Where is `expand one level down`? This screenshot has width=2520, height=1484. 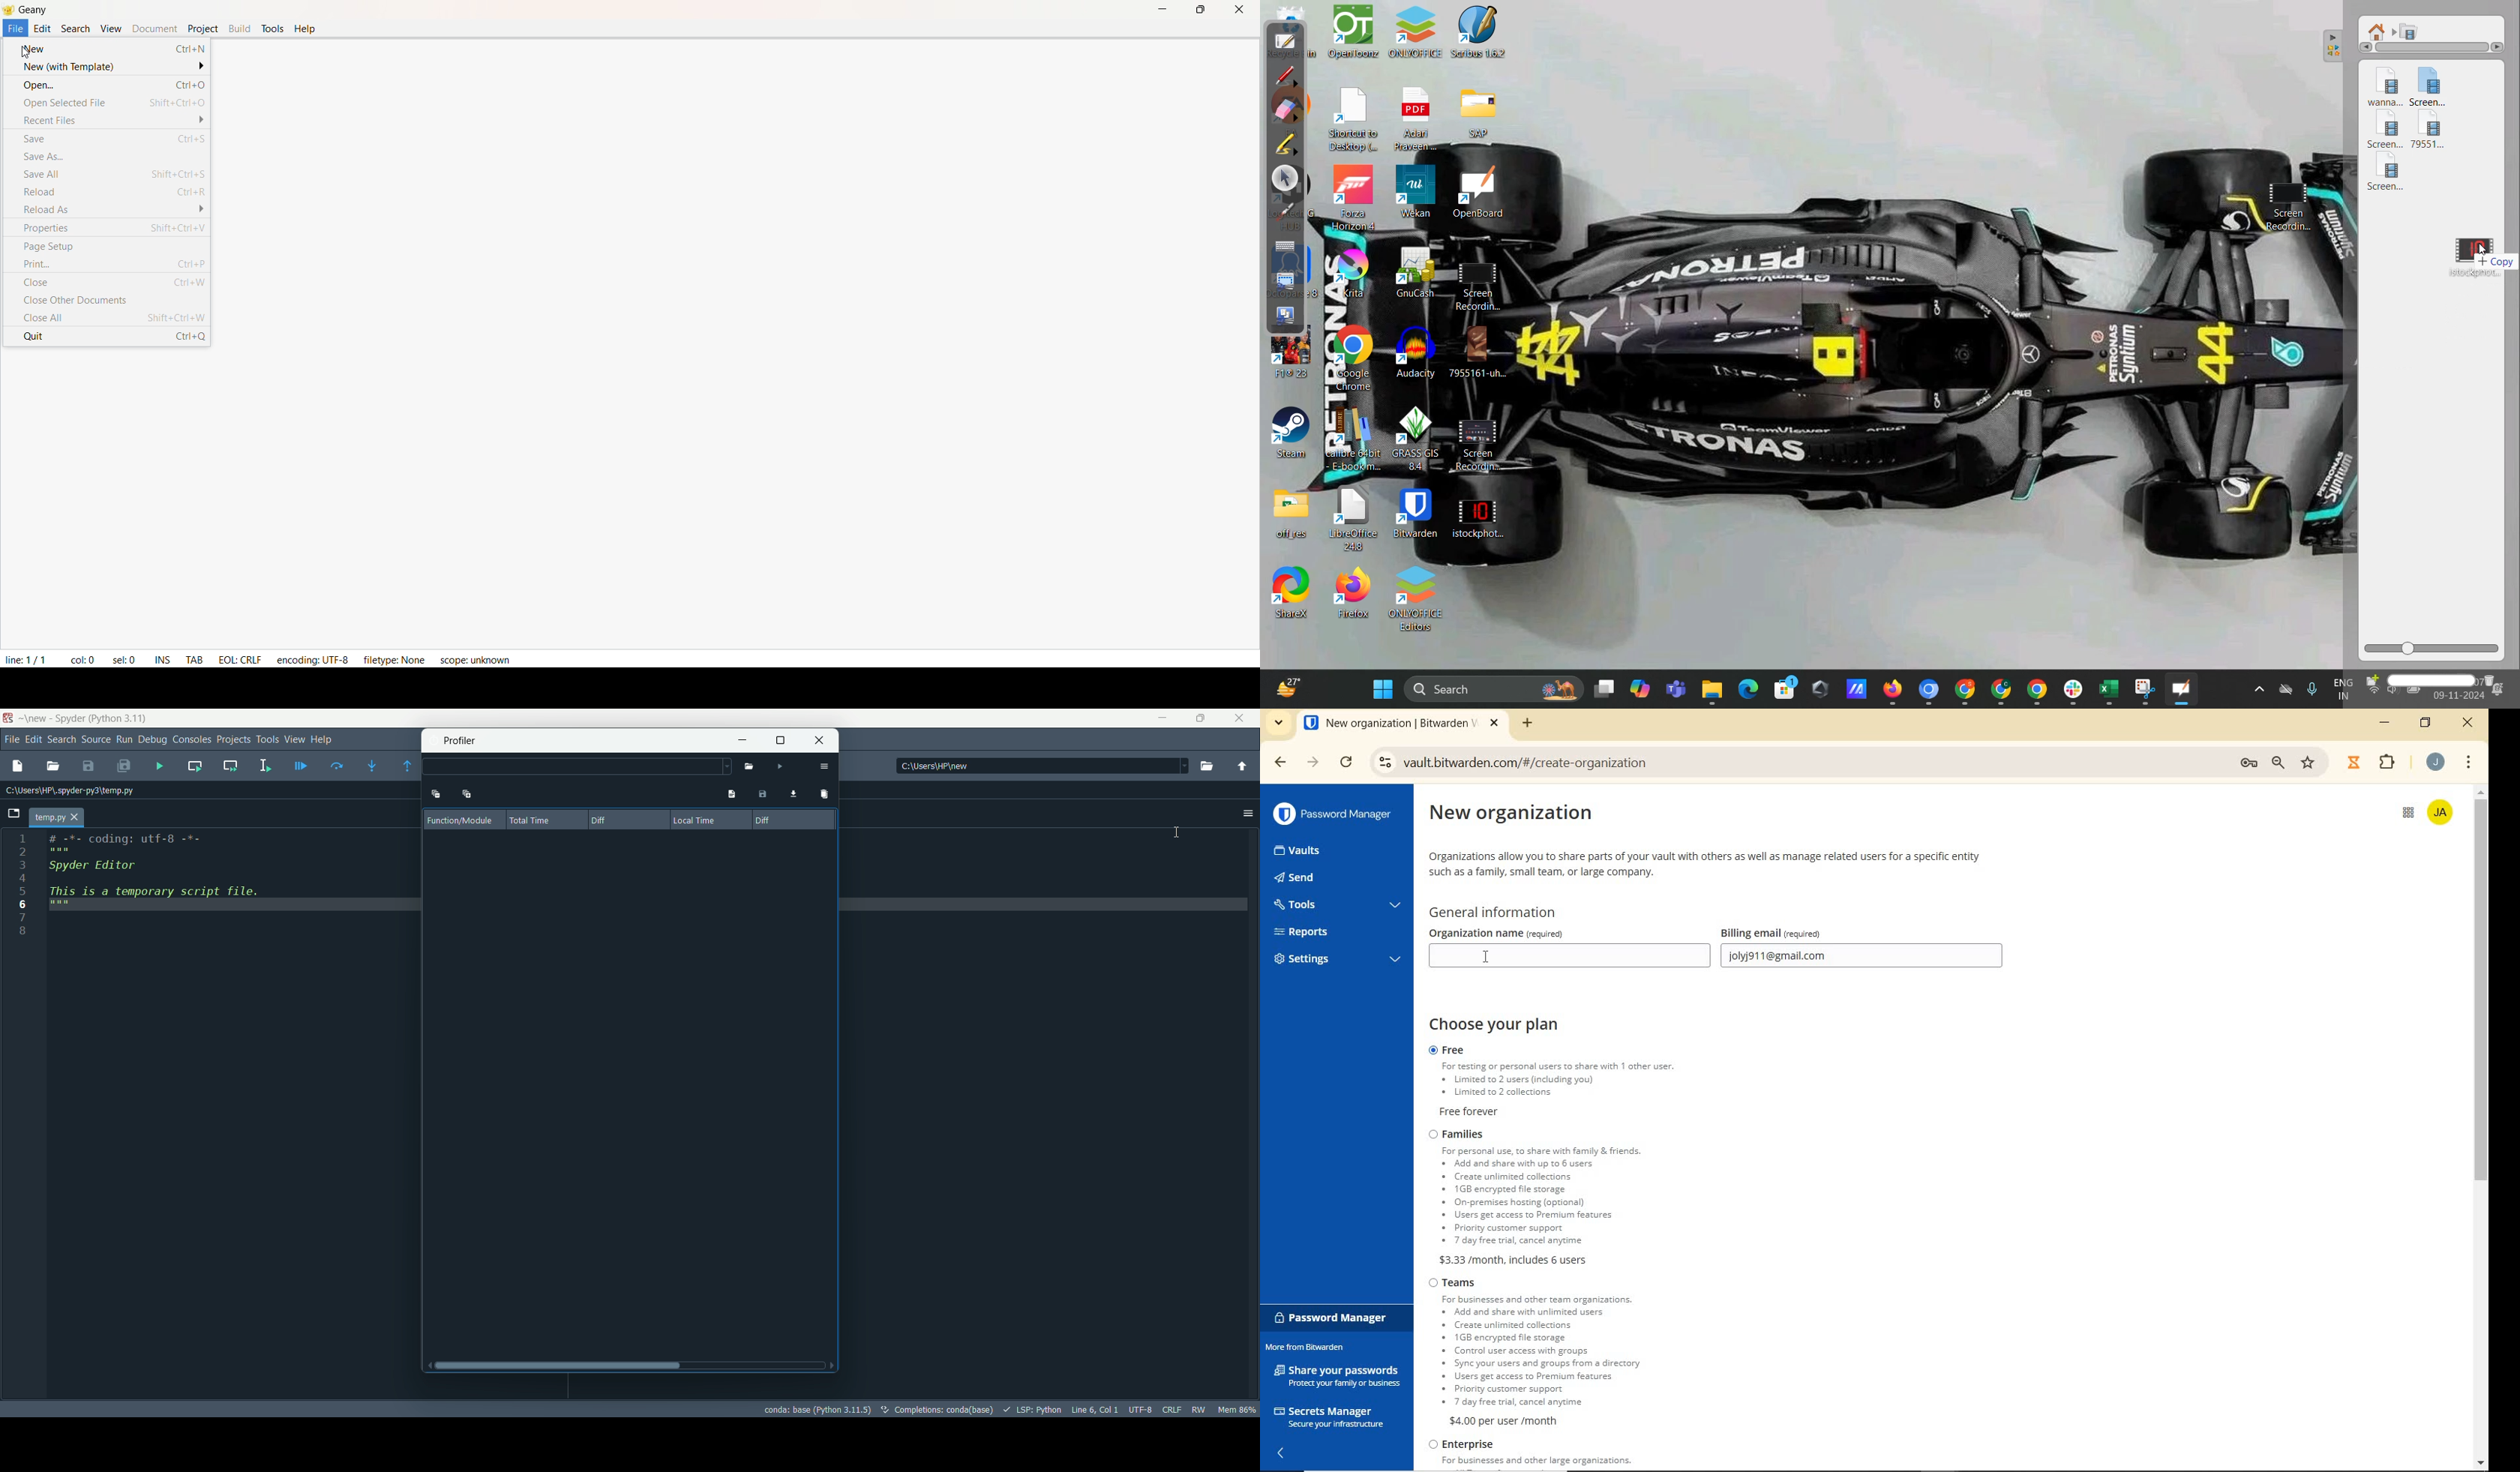 expand one level down is located at coordinates (467, 793).